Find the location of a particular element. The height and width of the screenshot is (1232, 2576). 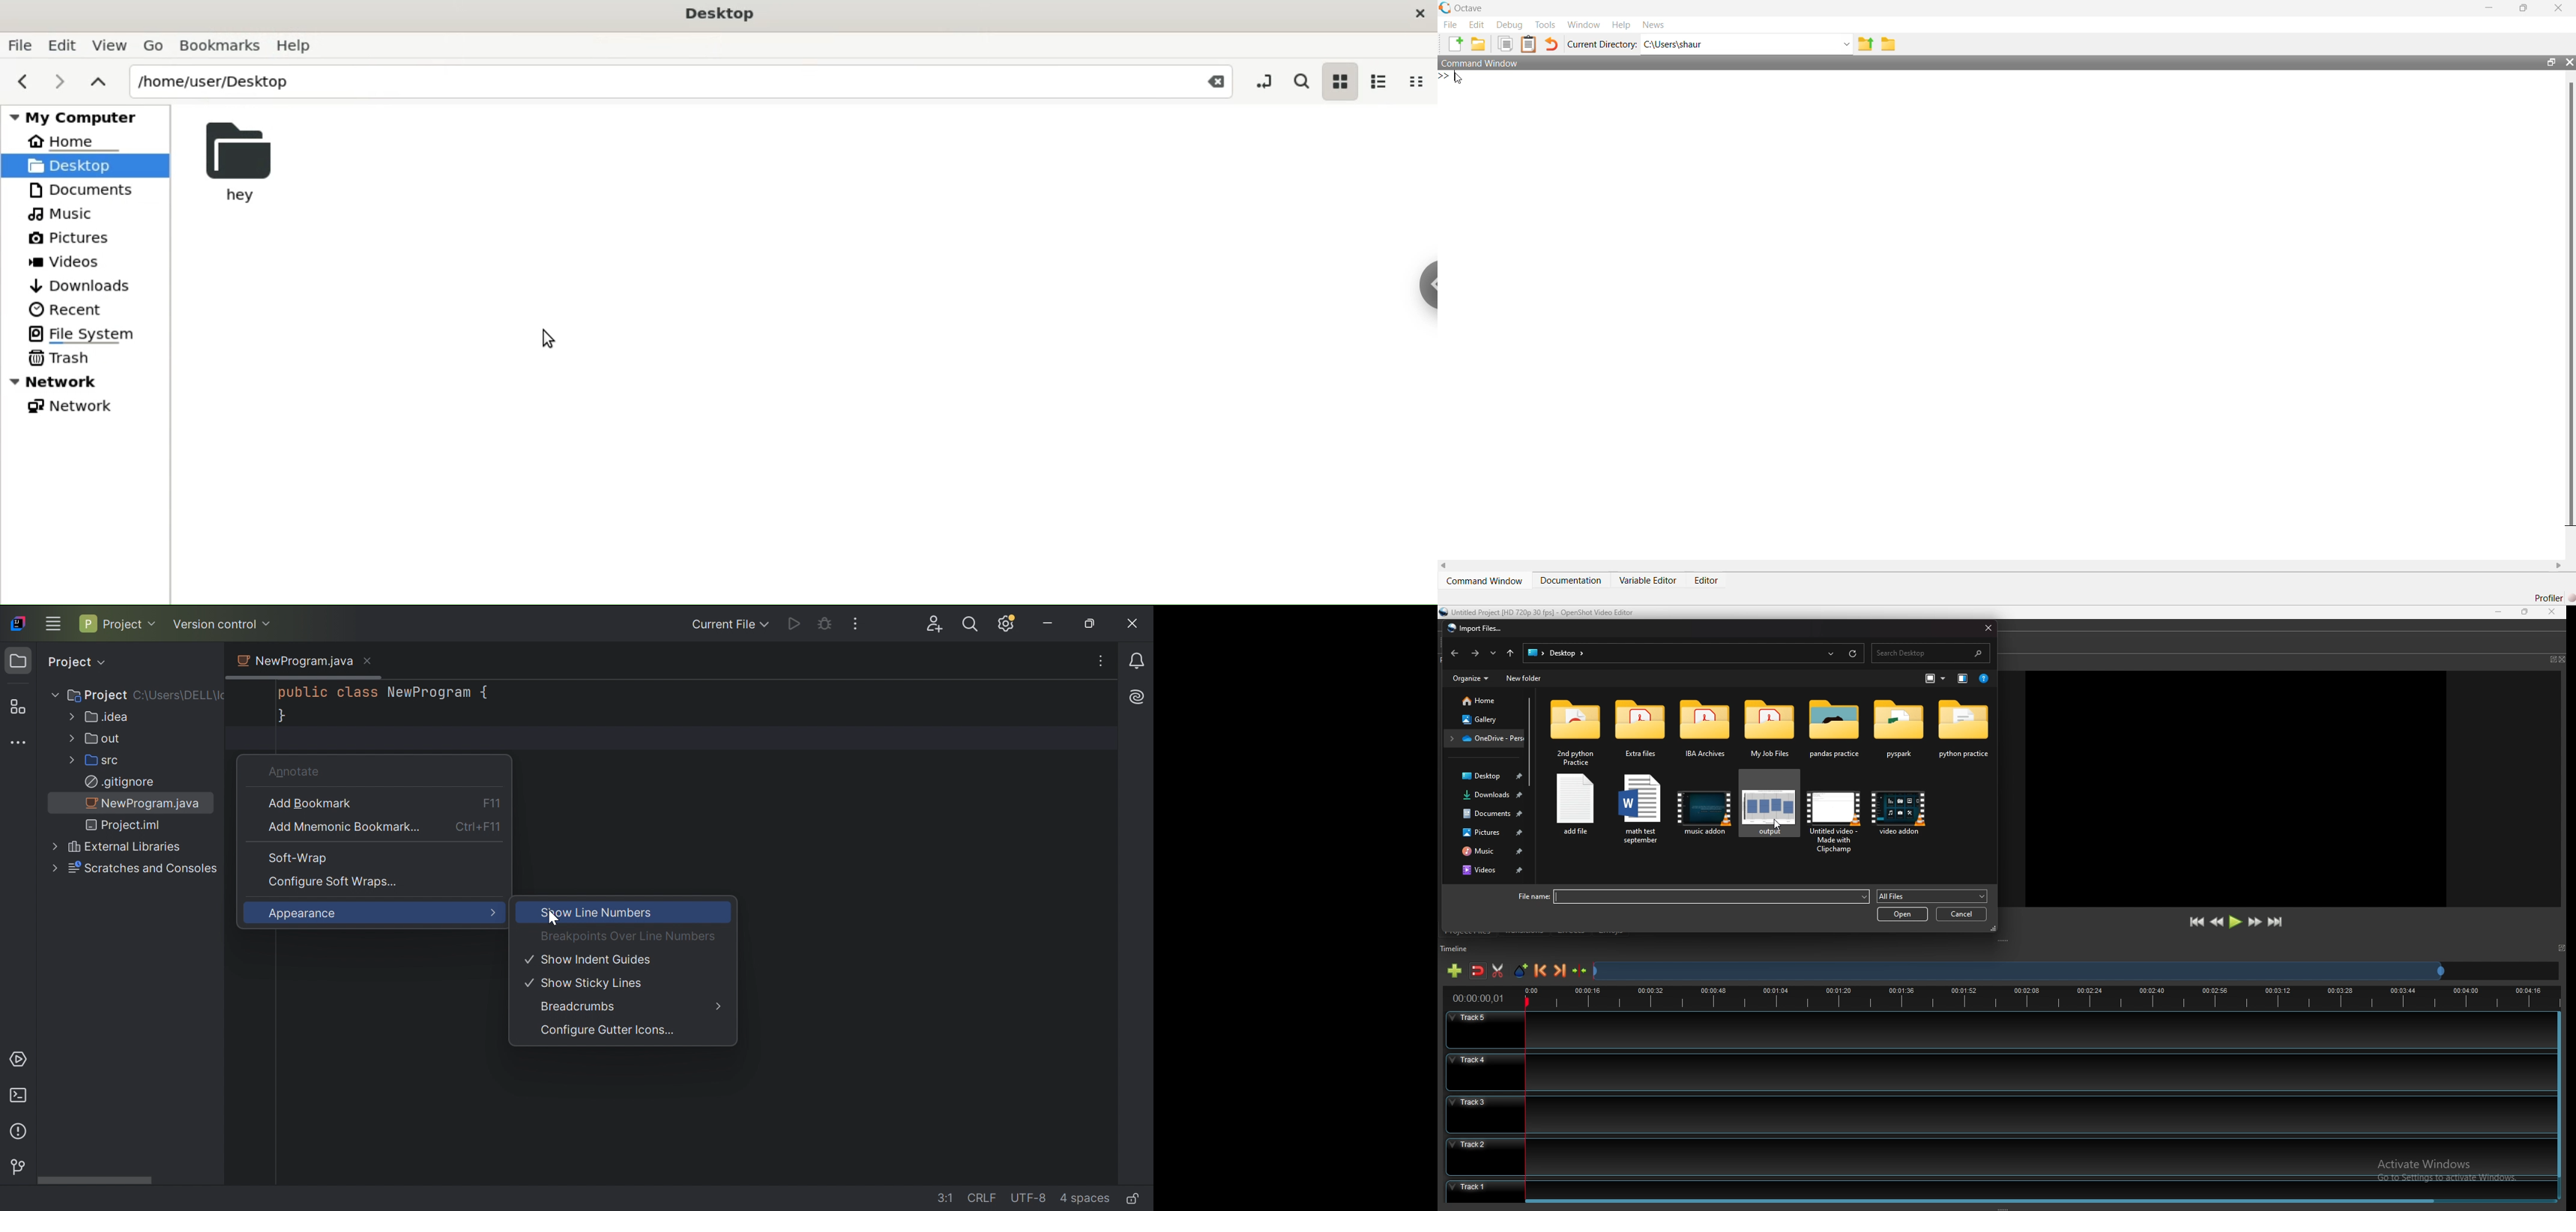

forward is located at coordinates (1475, 653).